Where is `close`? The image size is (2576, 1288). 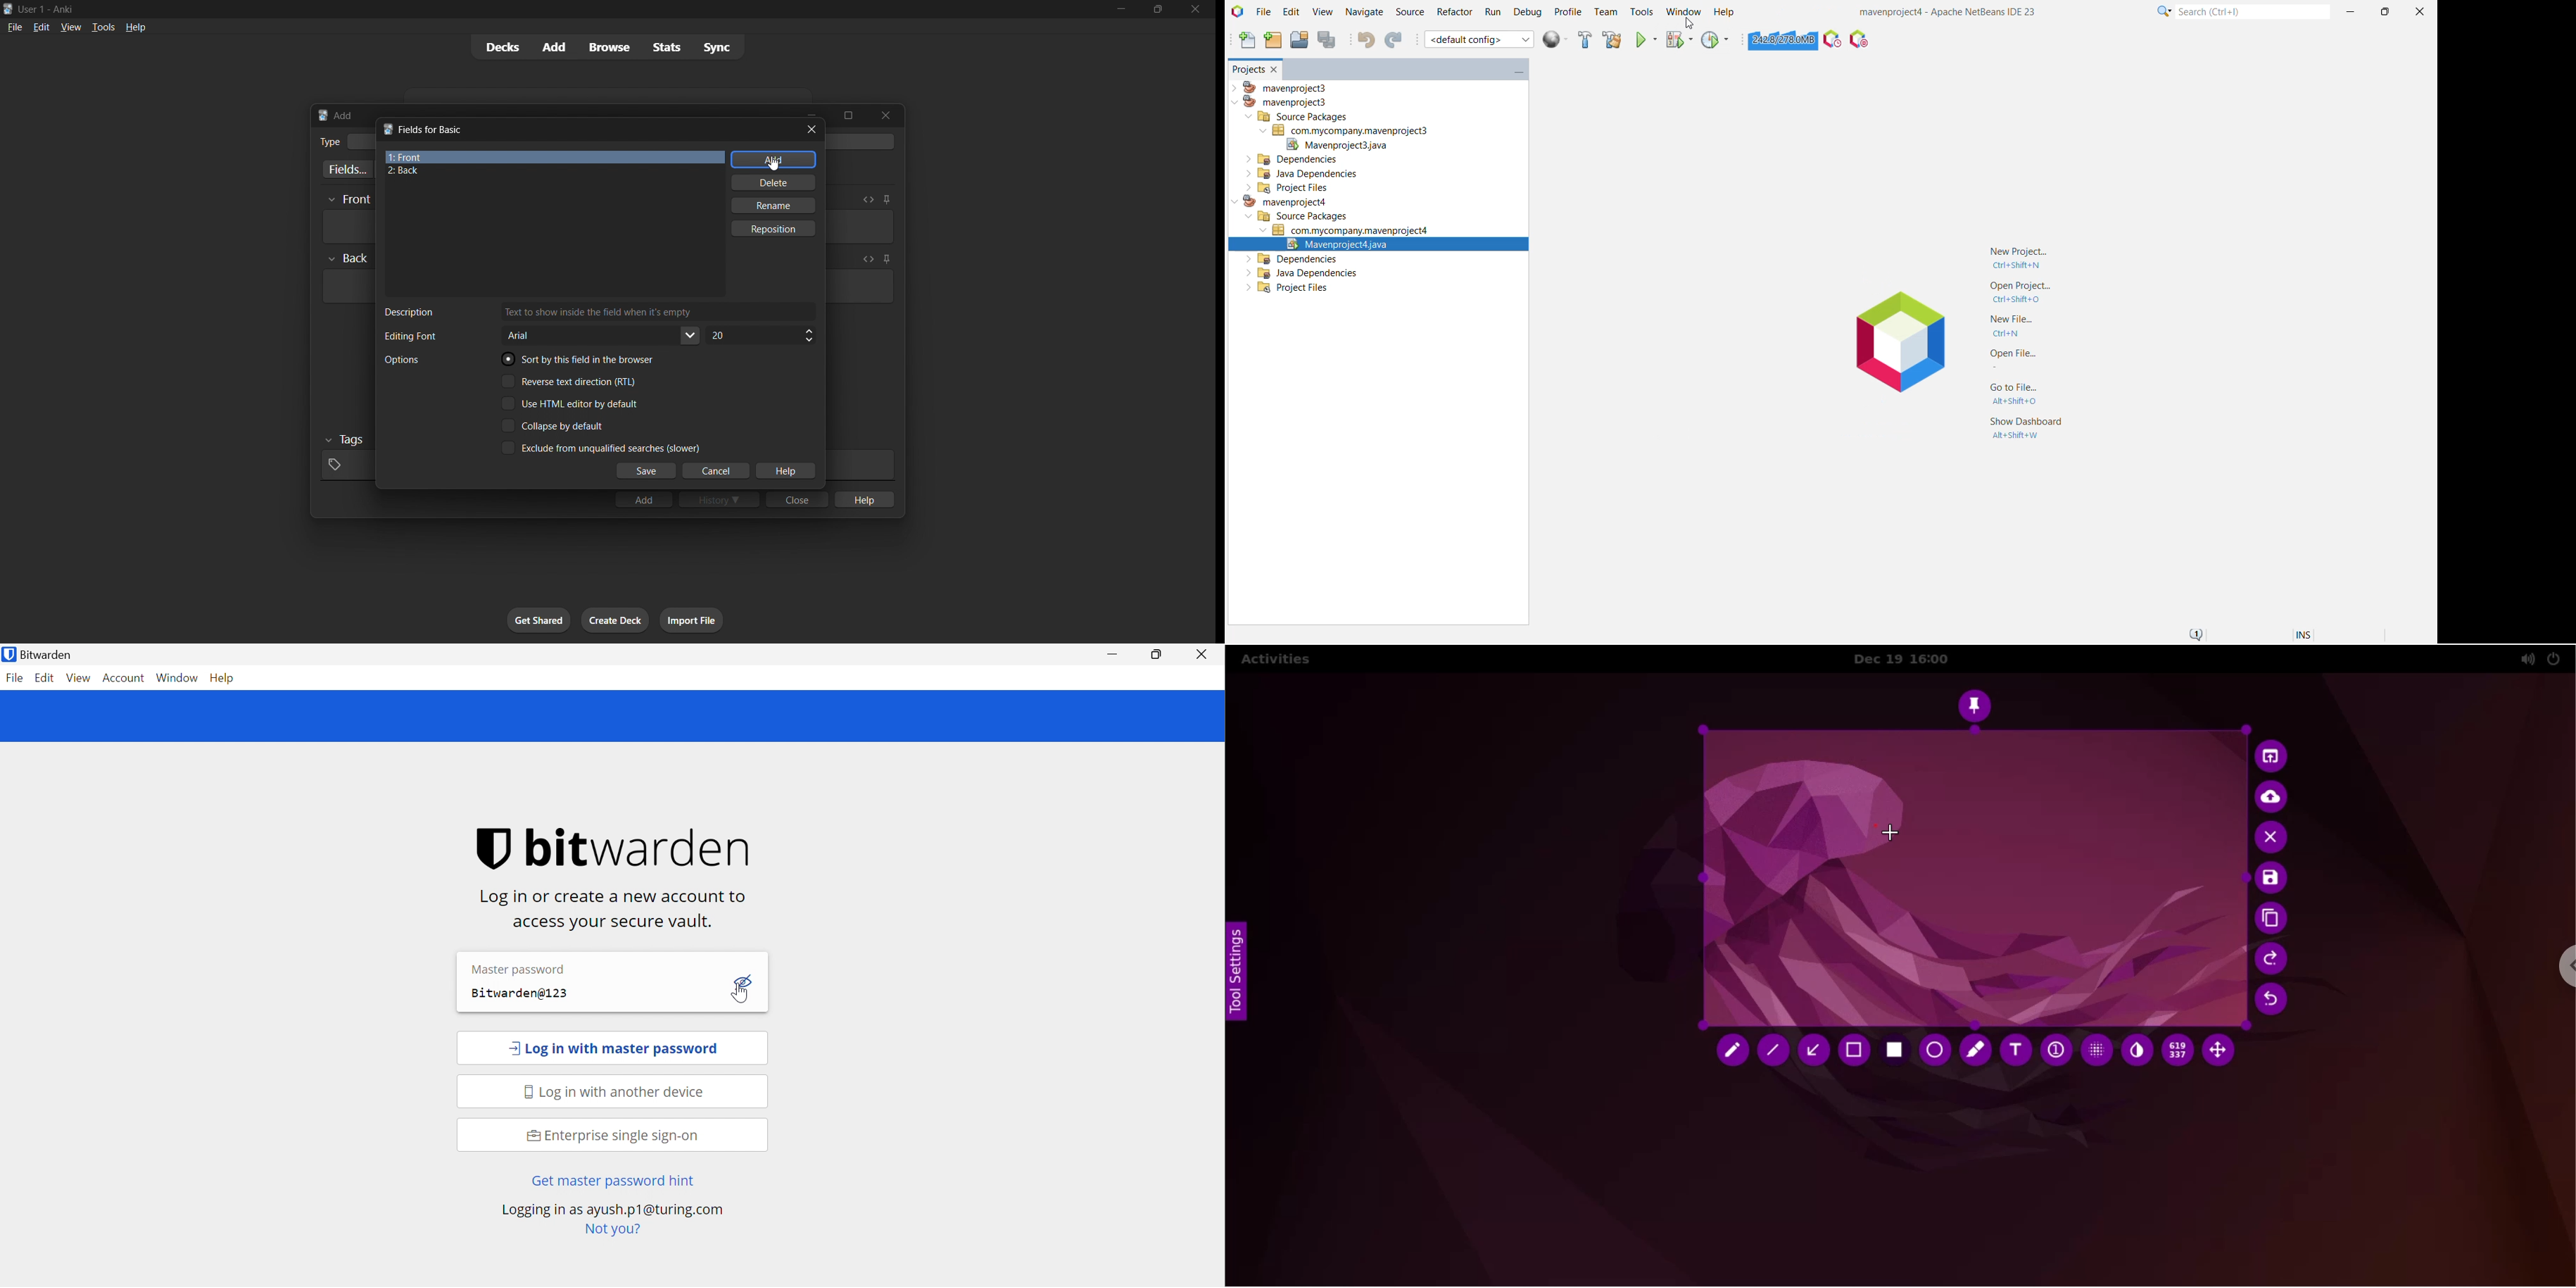
close is located at coordinates (886, 115).